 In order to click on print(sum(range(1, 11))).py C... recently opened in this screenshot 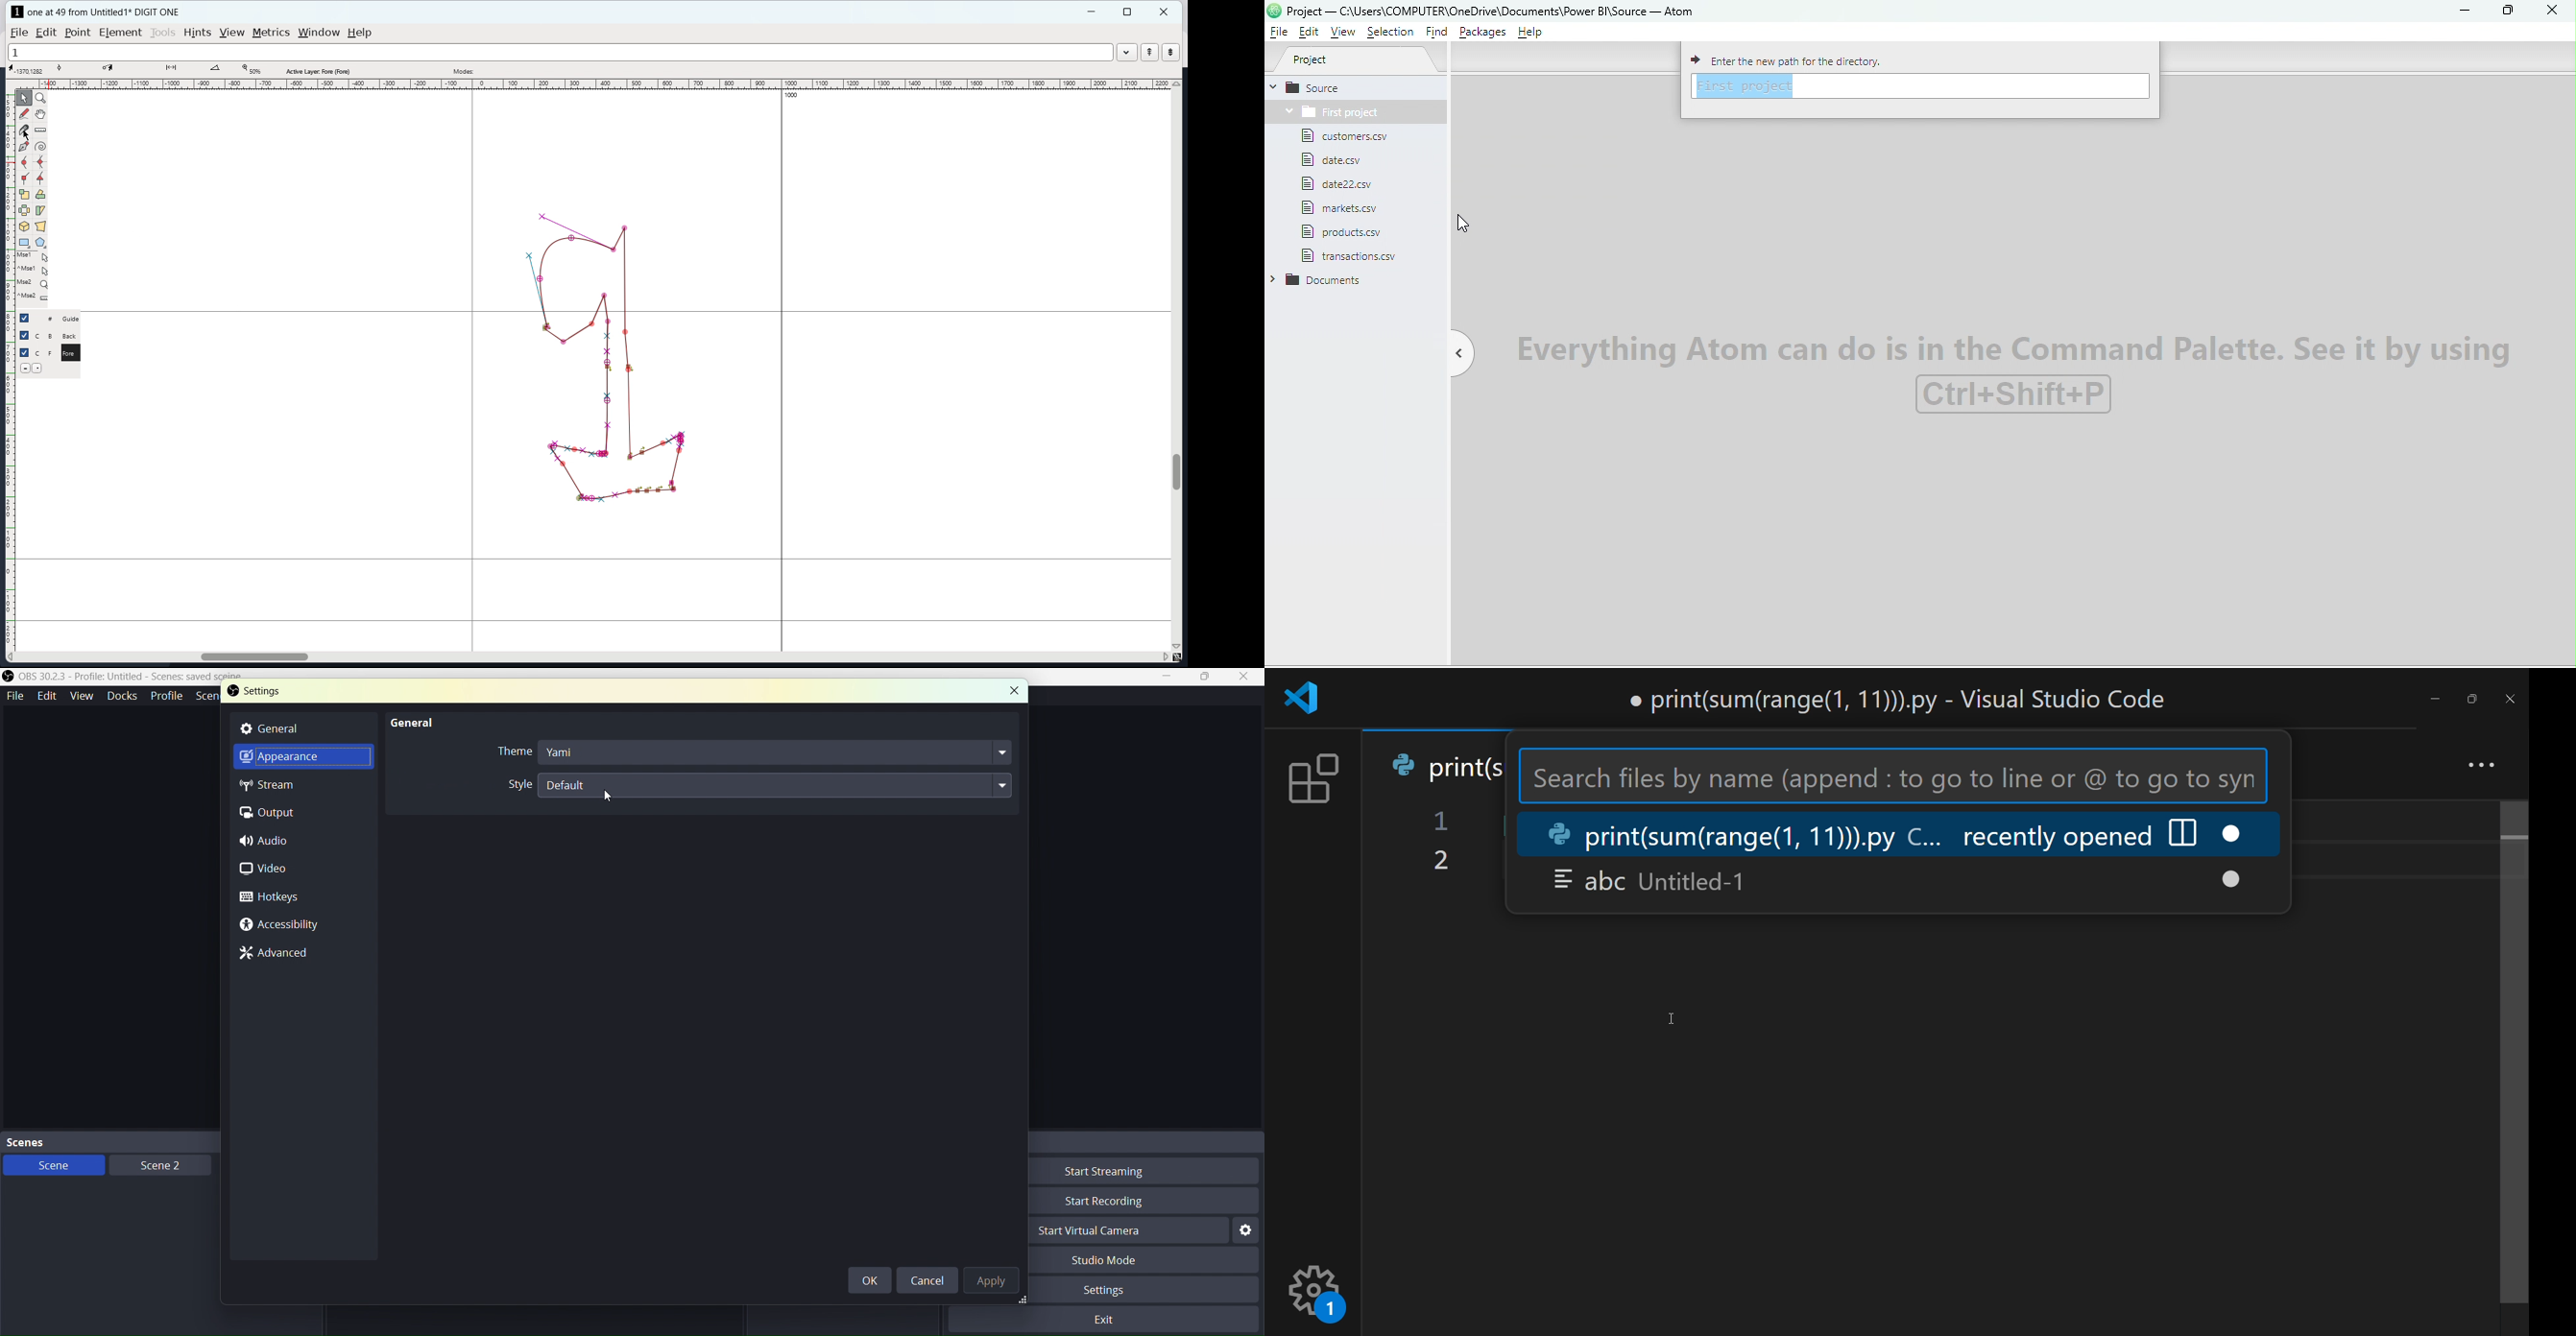, I will do `click(1860, 833)`.